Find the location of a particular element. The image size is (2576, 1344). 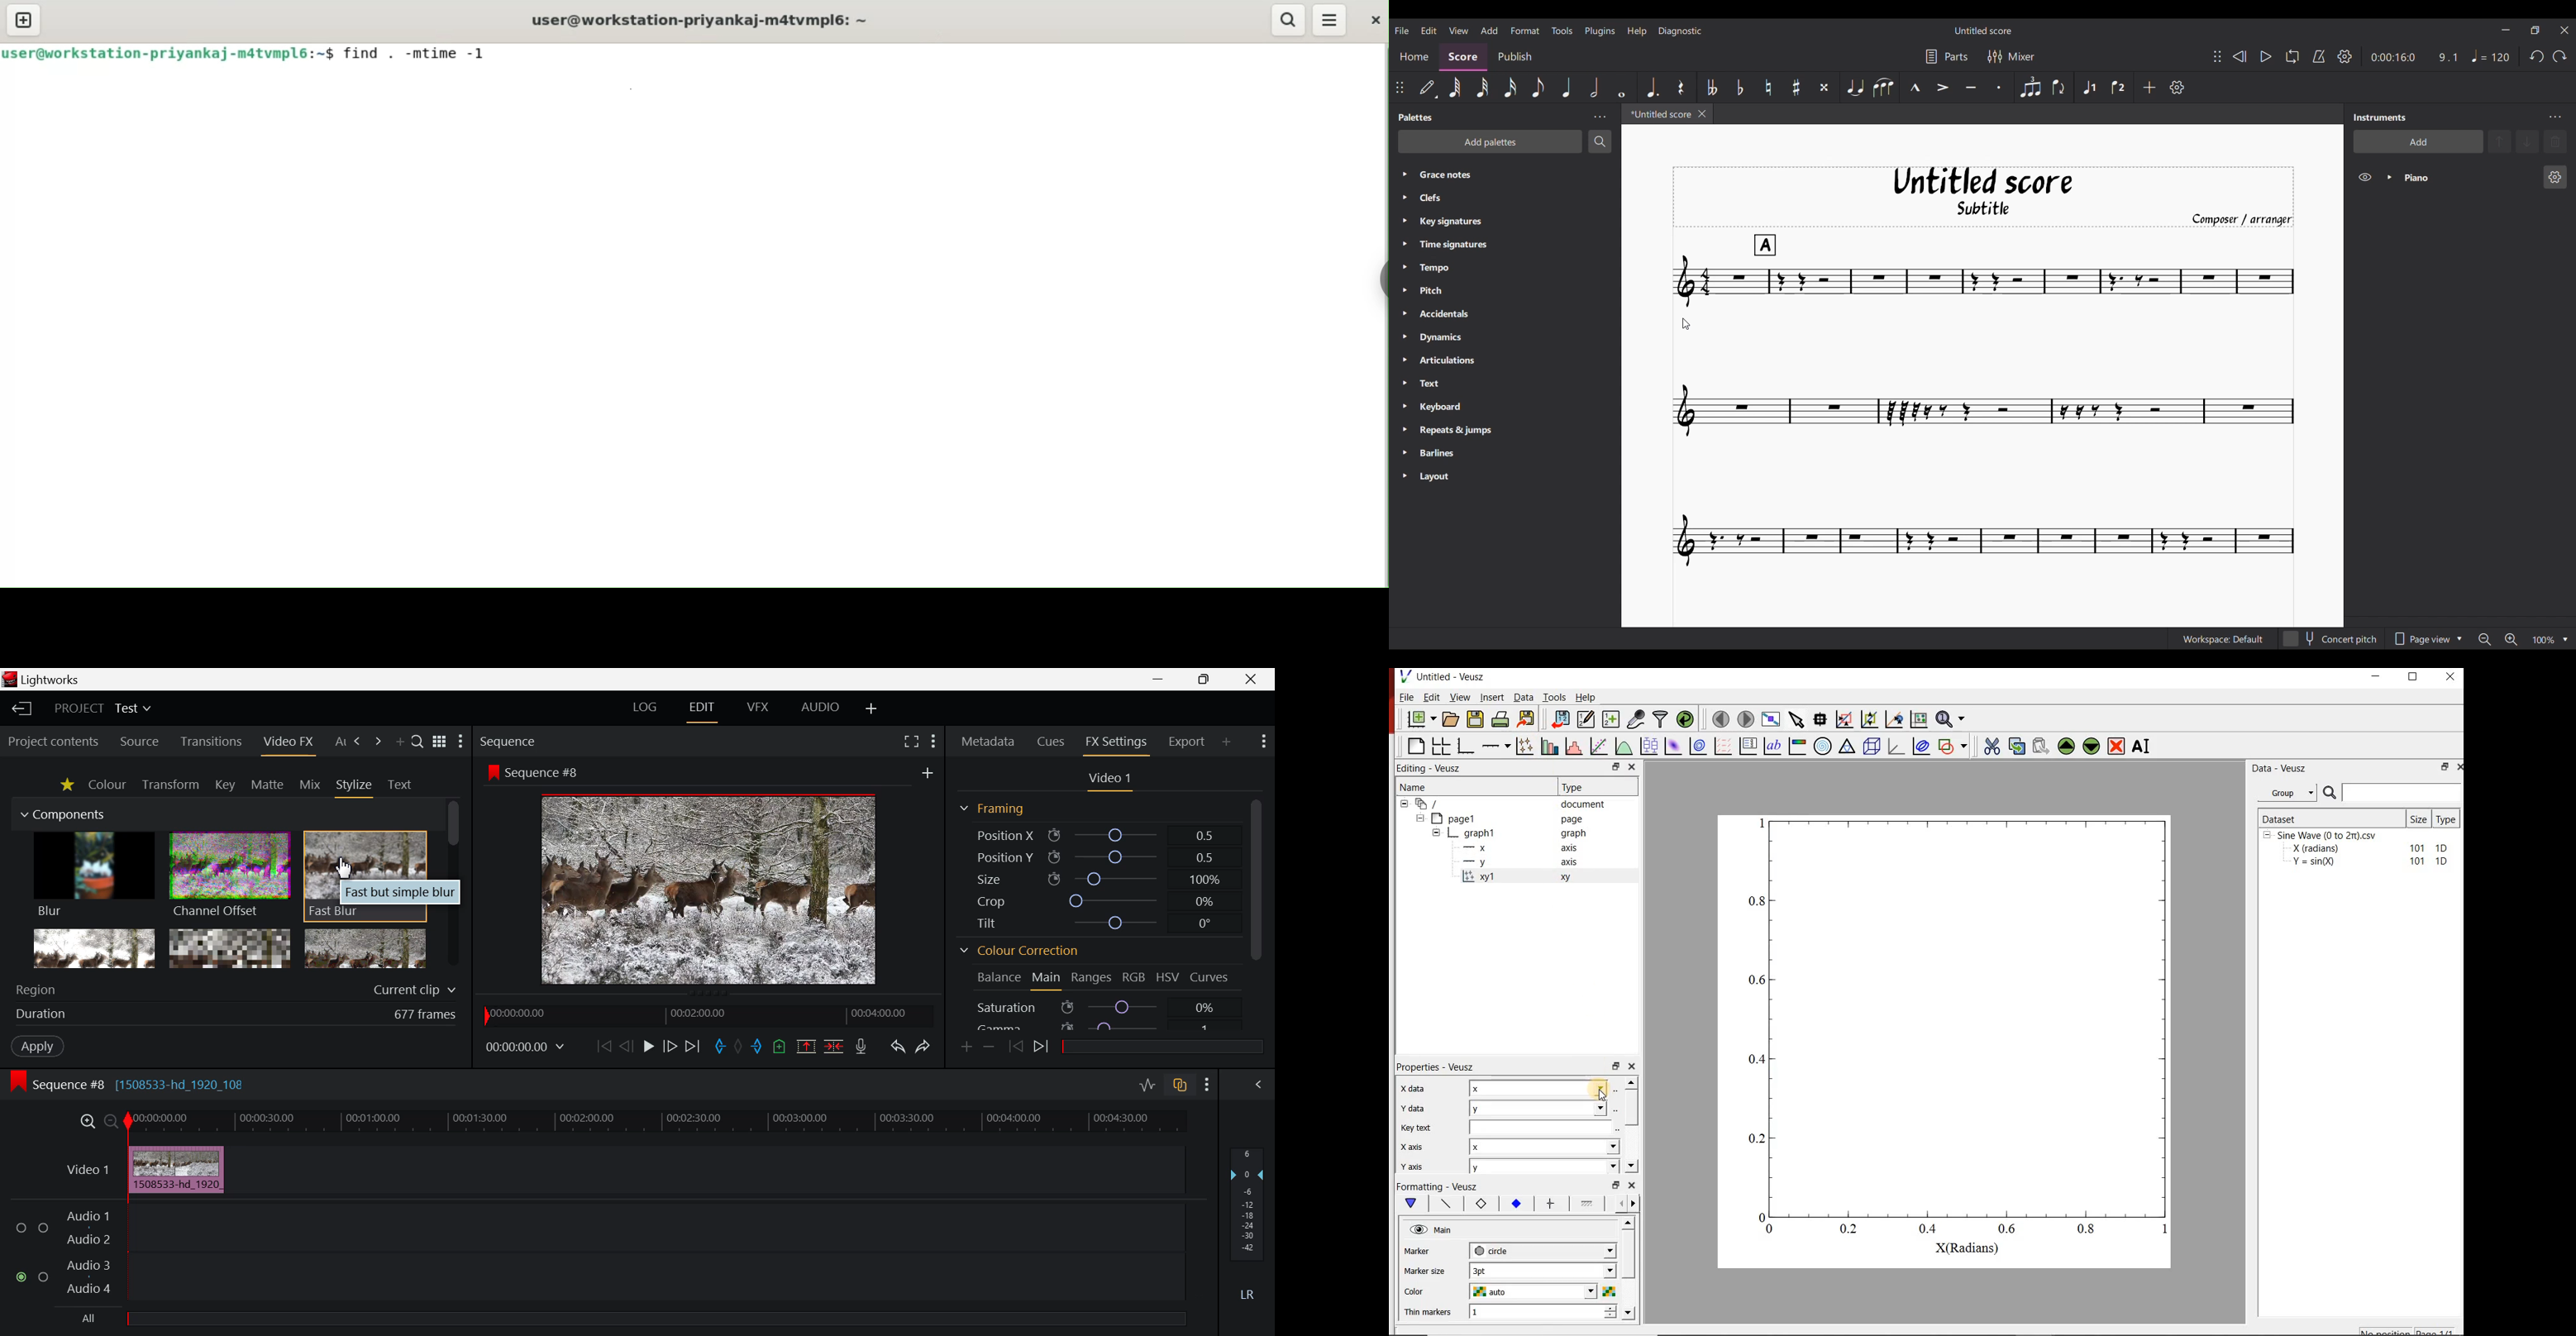

Duration is located at coordinates (236, 1012).